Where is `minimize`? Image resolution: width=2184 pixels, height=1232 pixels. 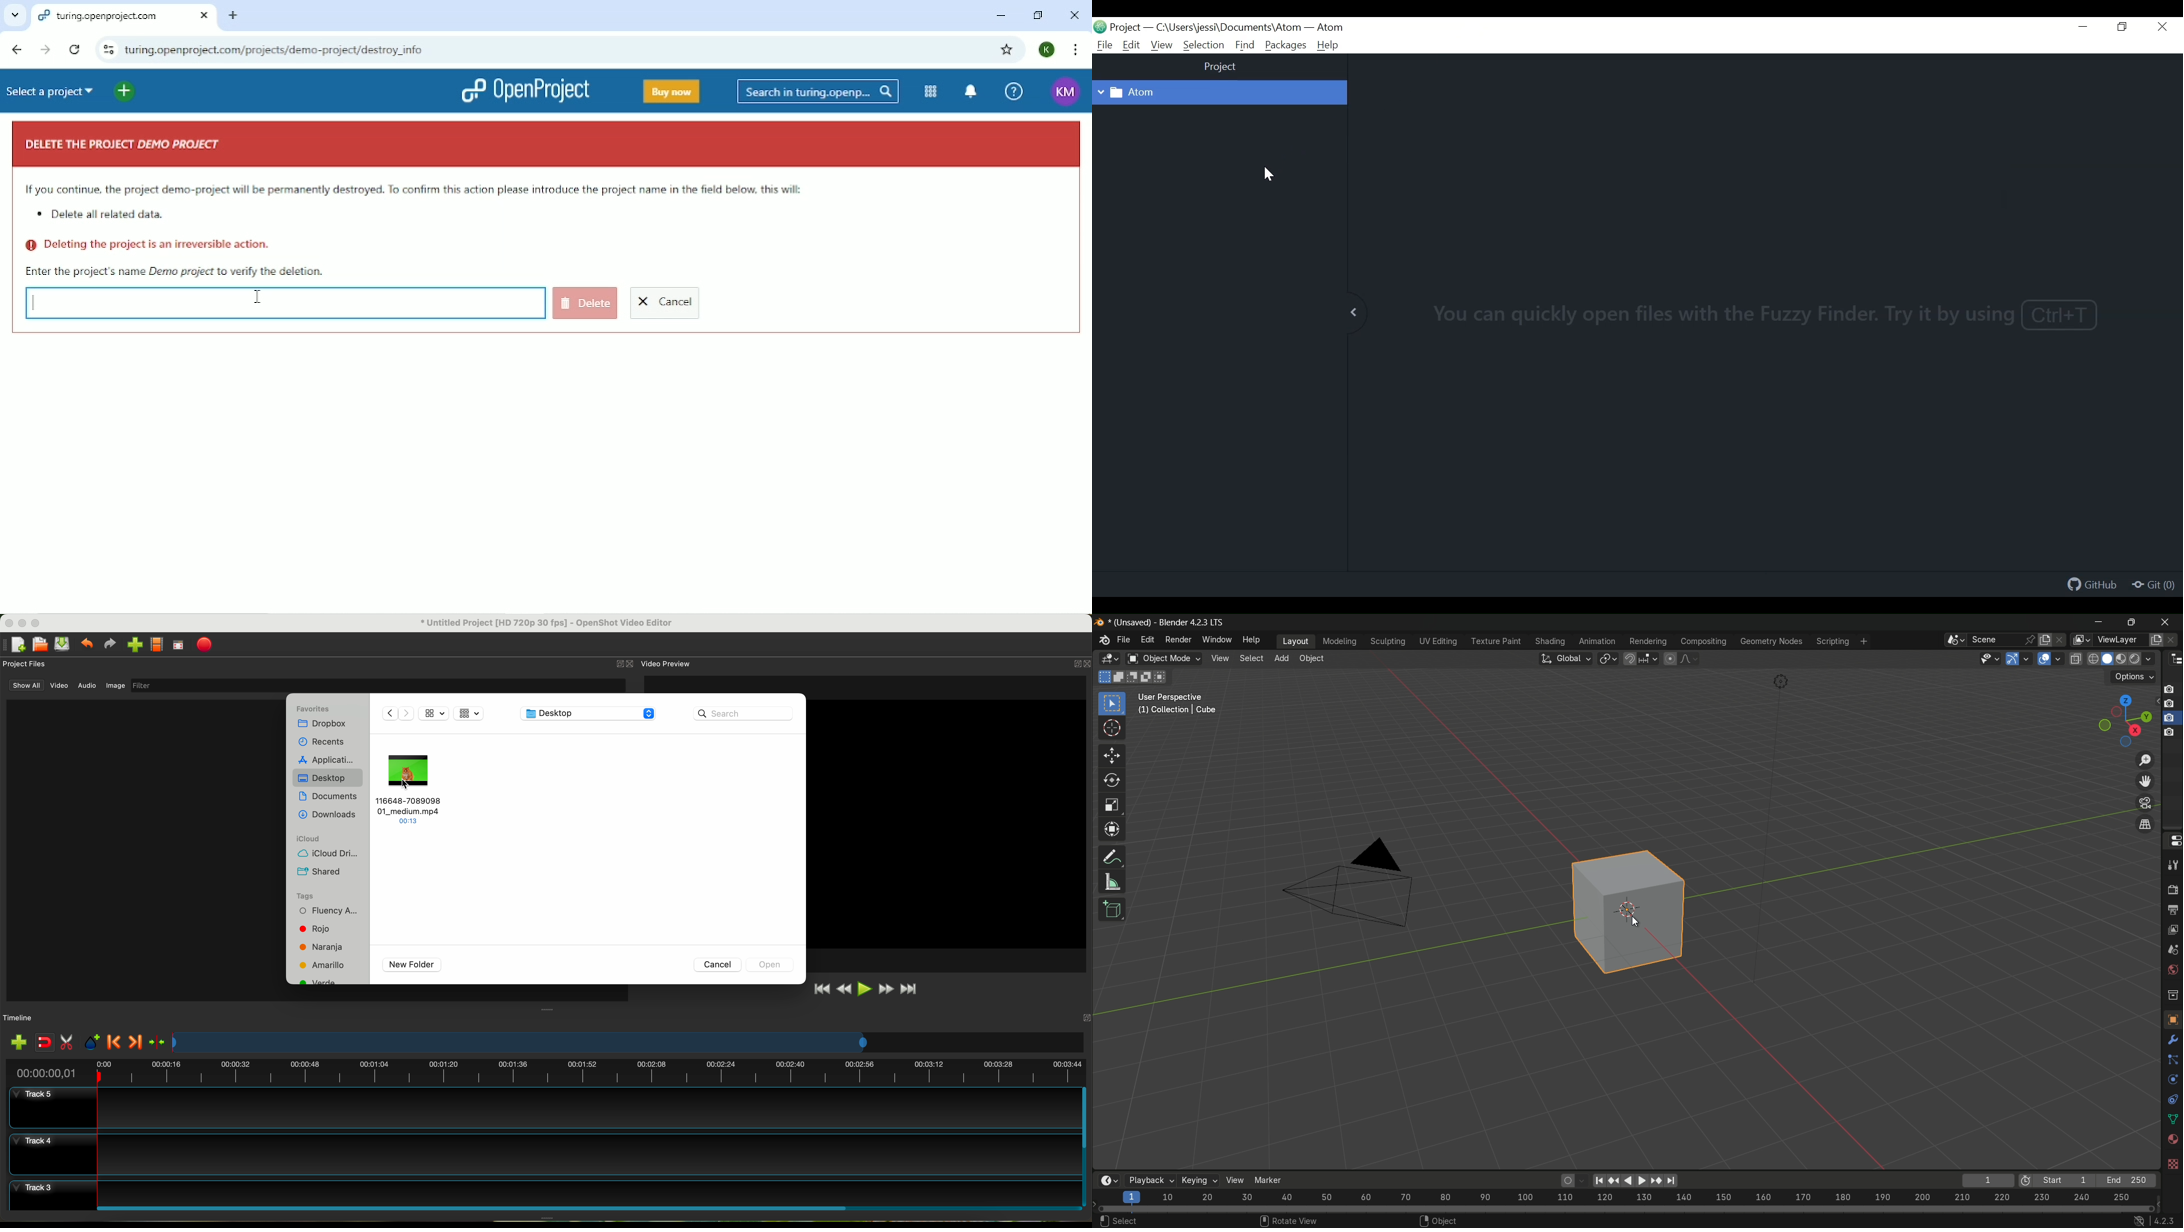
minimize is located at coordinates (2098, 621).